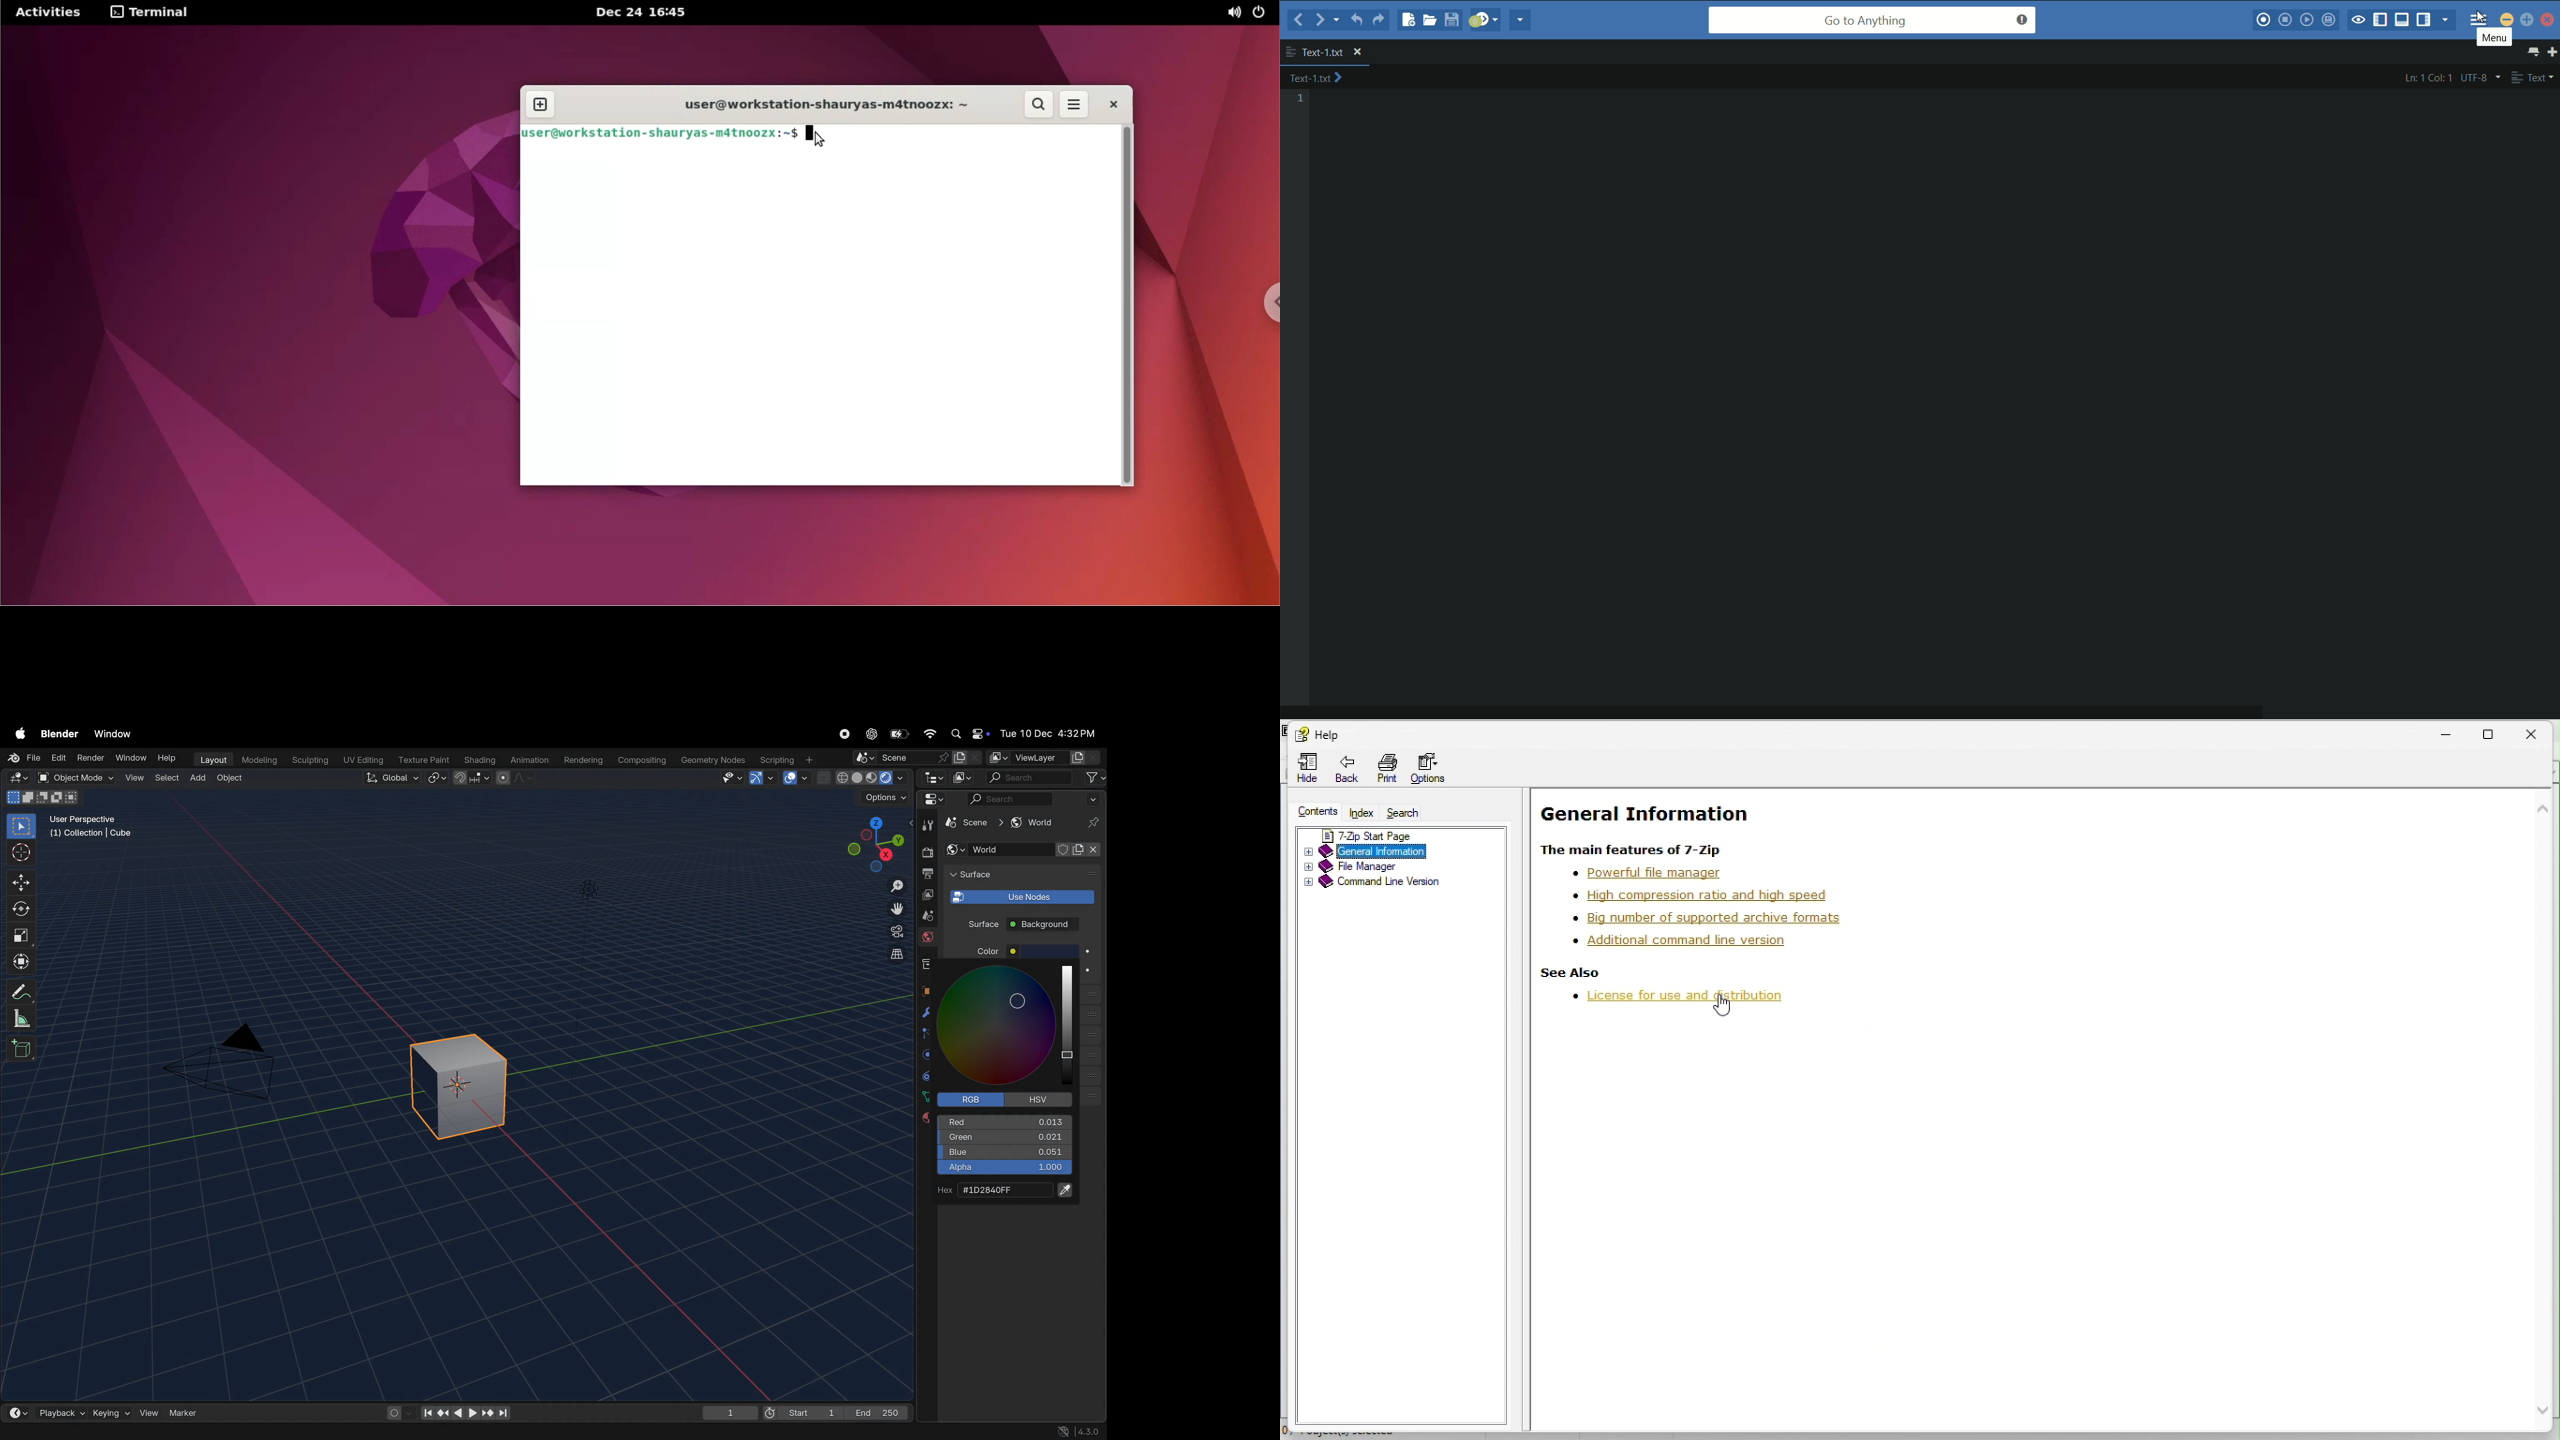 Image resolution: width=2576 pixels, height=1456 pixels. Describe the element at coordinates (789, 759) in the screenshot. I see `scripting` at that location.